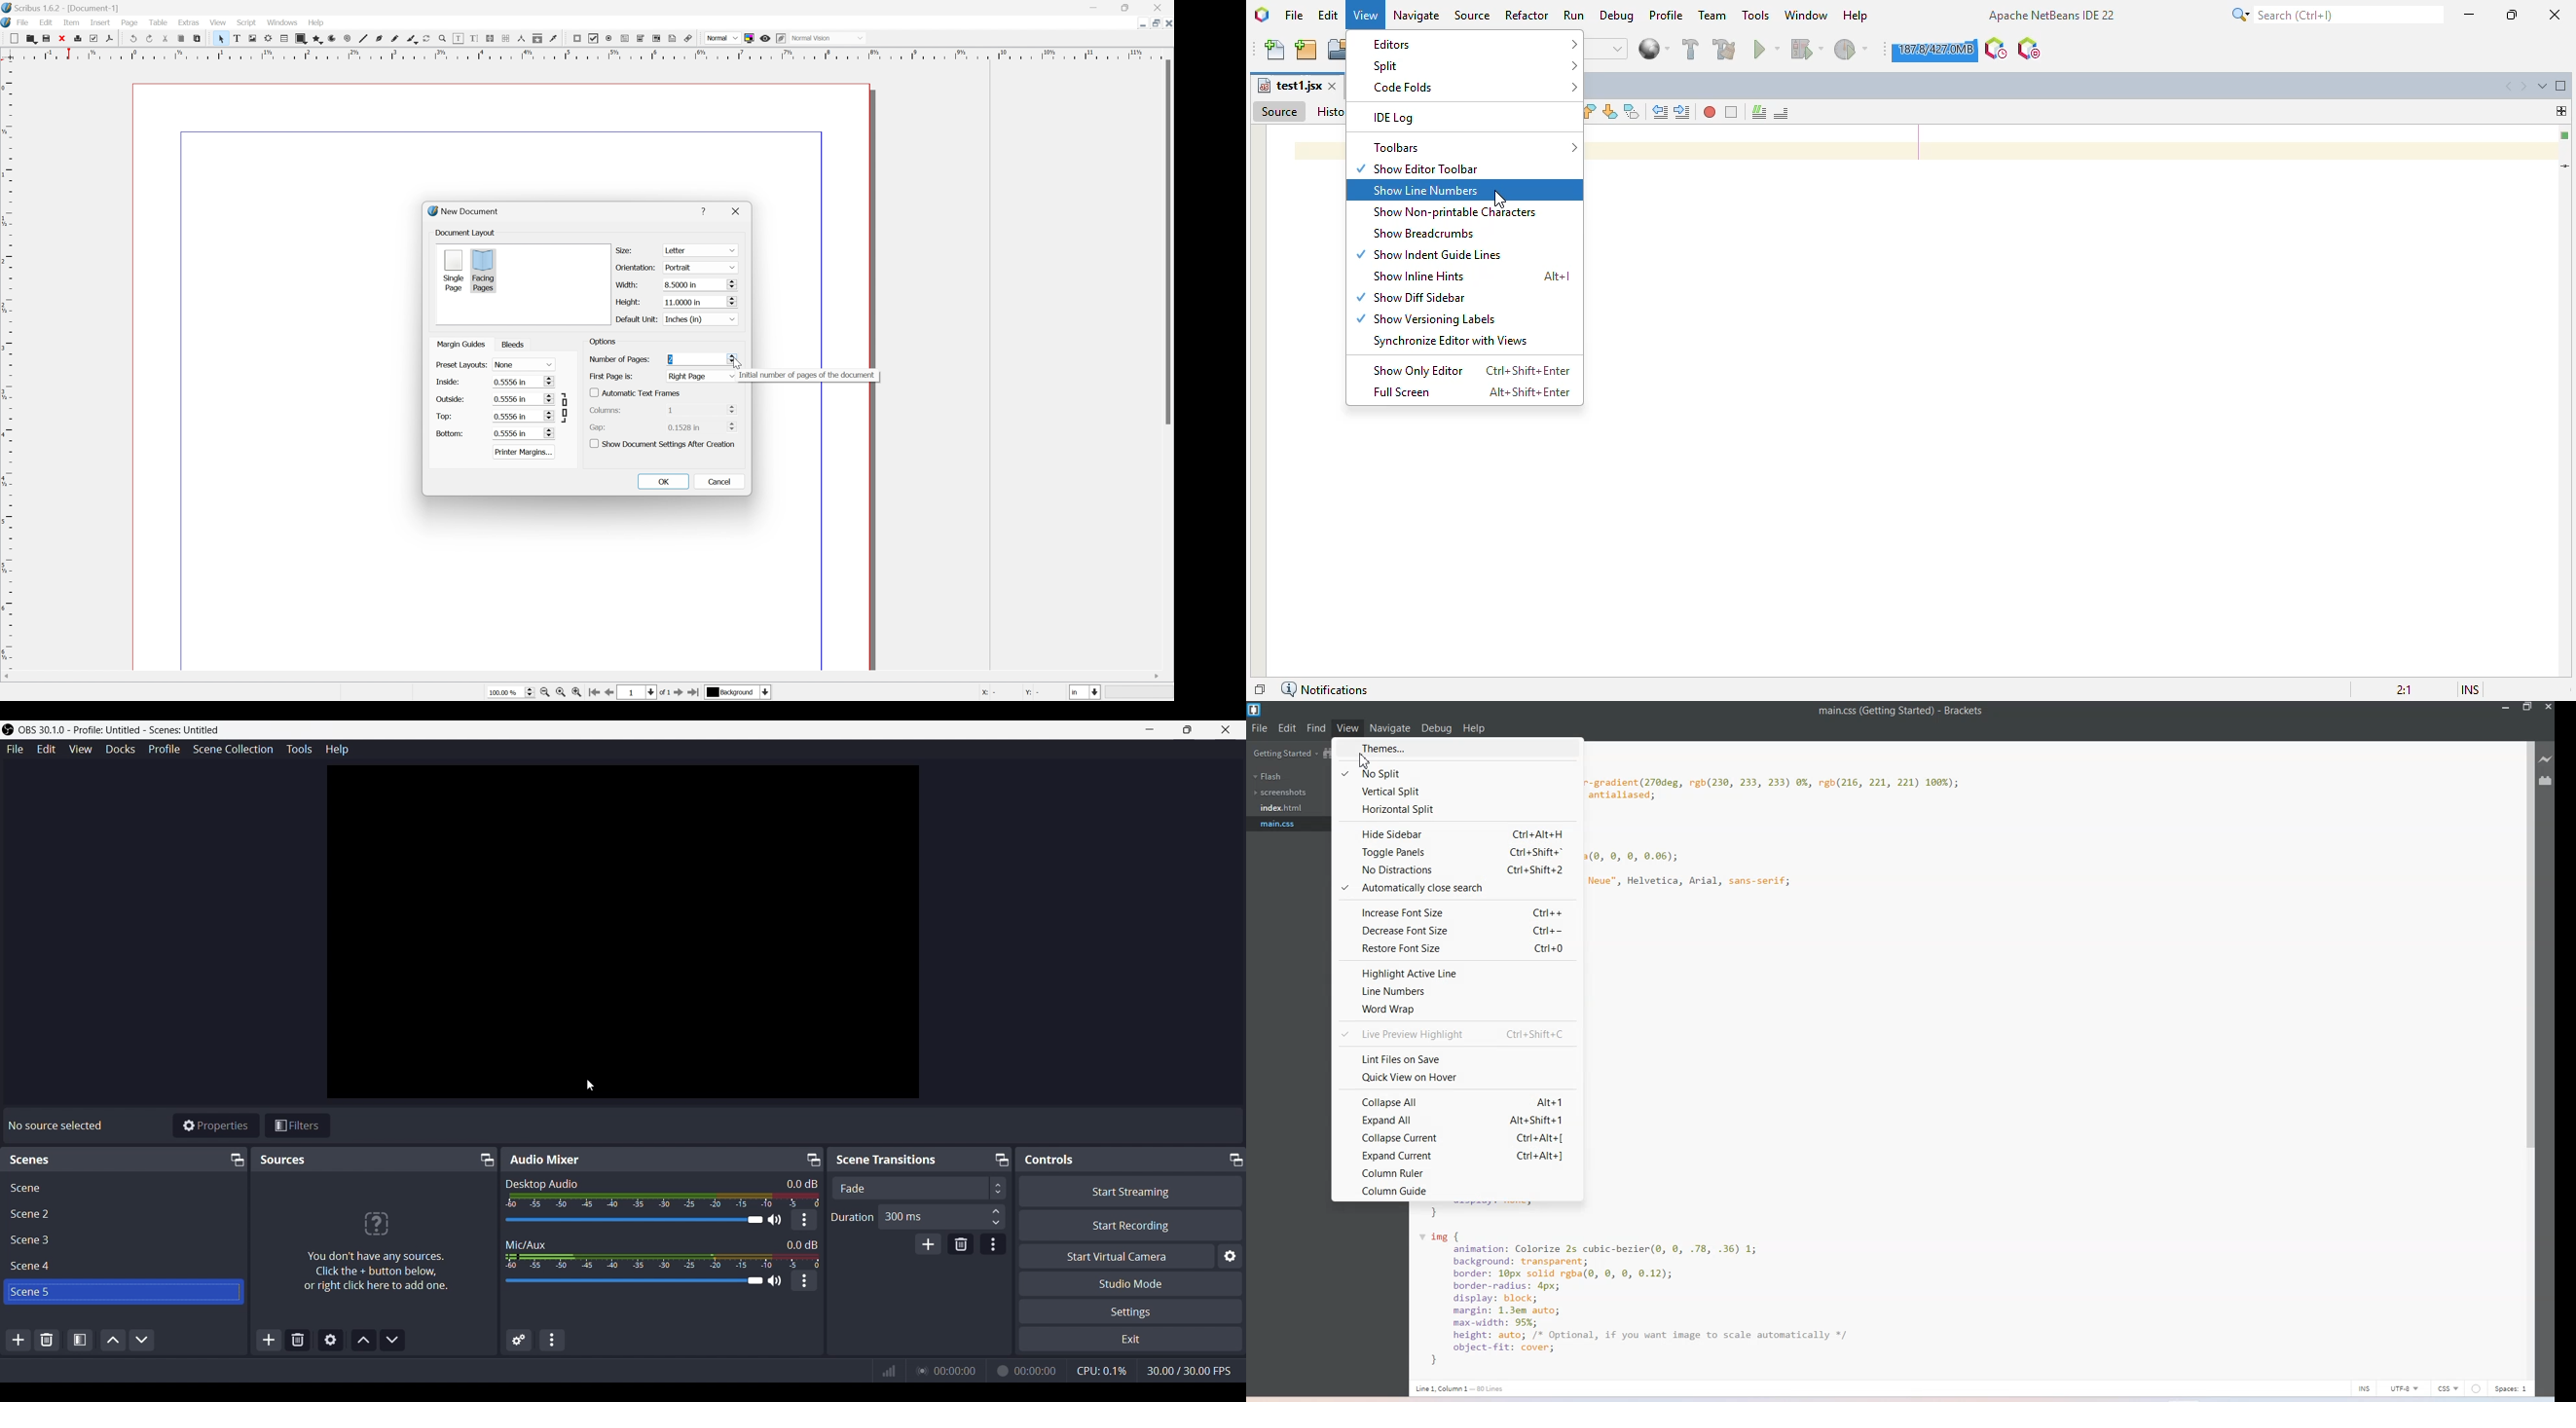 The height and width of the screenshot is (1428, 2576). What do you see at coordinates (527, 1242) in the screenshot?
I see `Mic/Aux` at bounding box center [527, 1242].